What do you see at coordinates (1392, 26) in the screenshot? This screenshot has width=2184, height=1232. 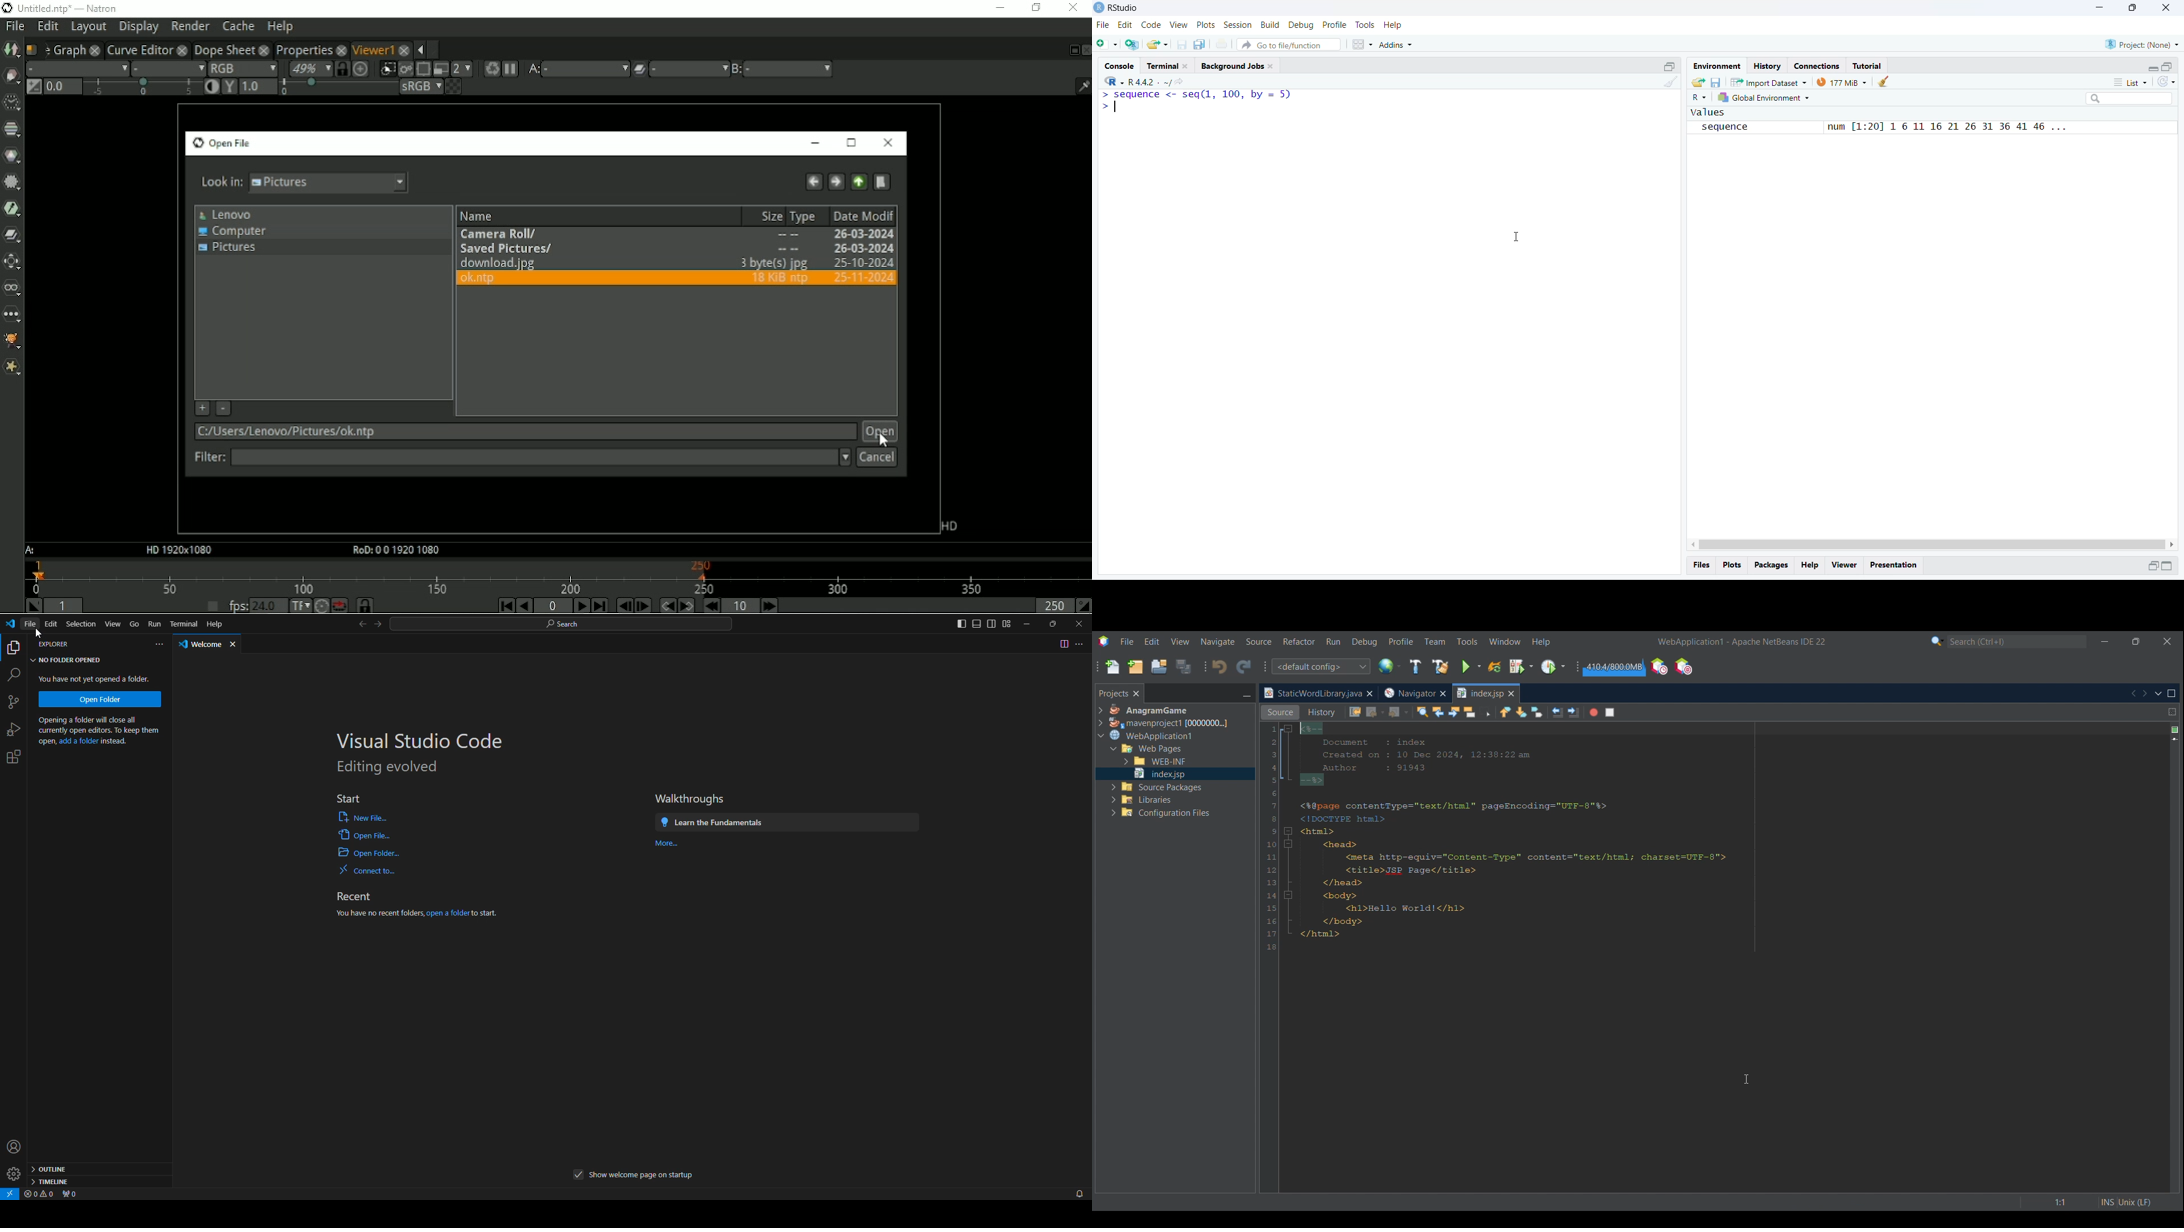 I see `help` at bounding box center [1392, 26].